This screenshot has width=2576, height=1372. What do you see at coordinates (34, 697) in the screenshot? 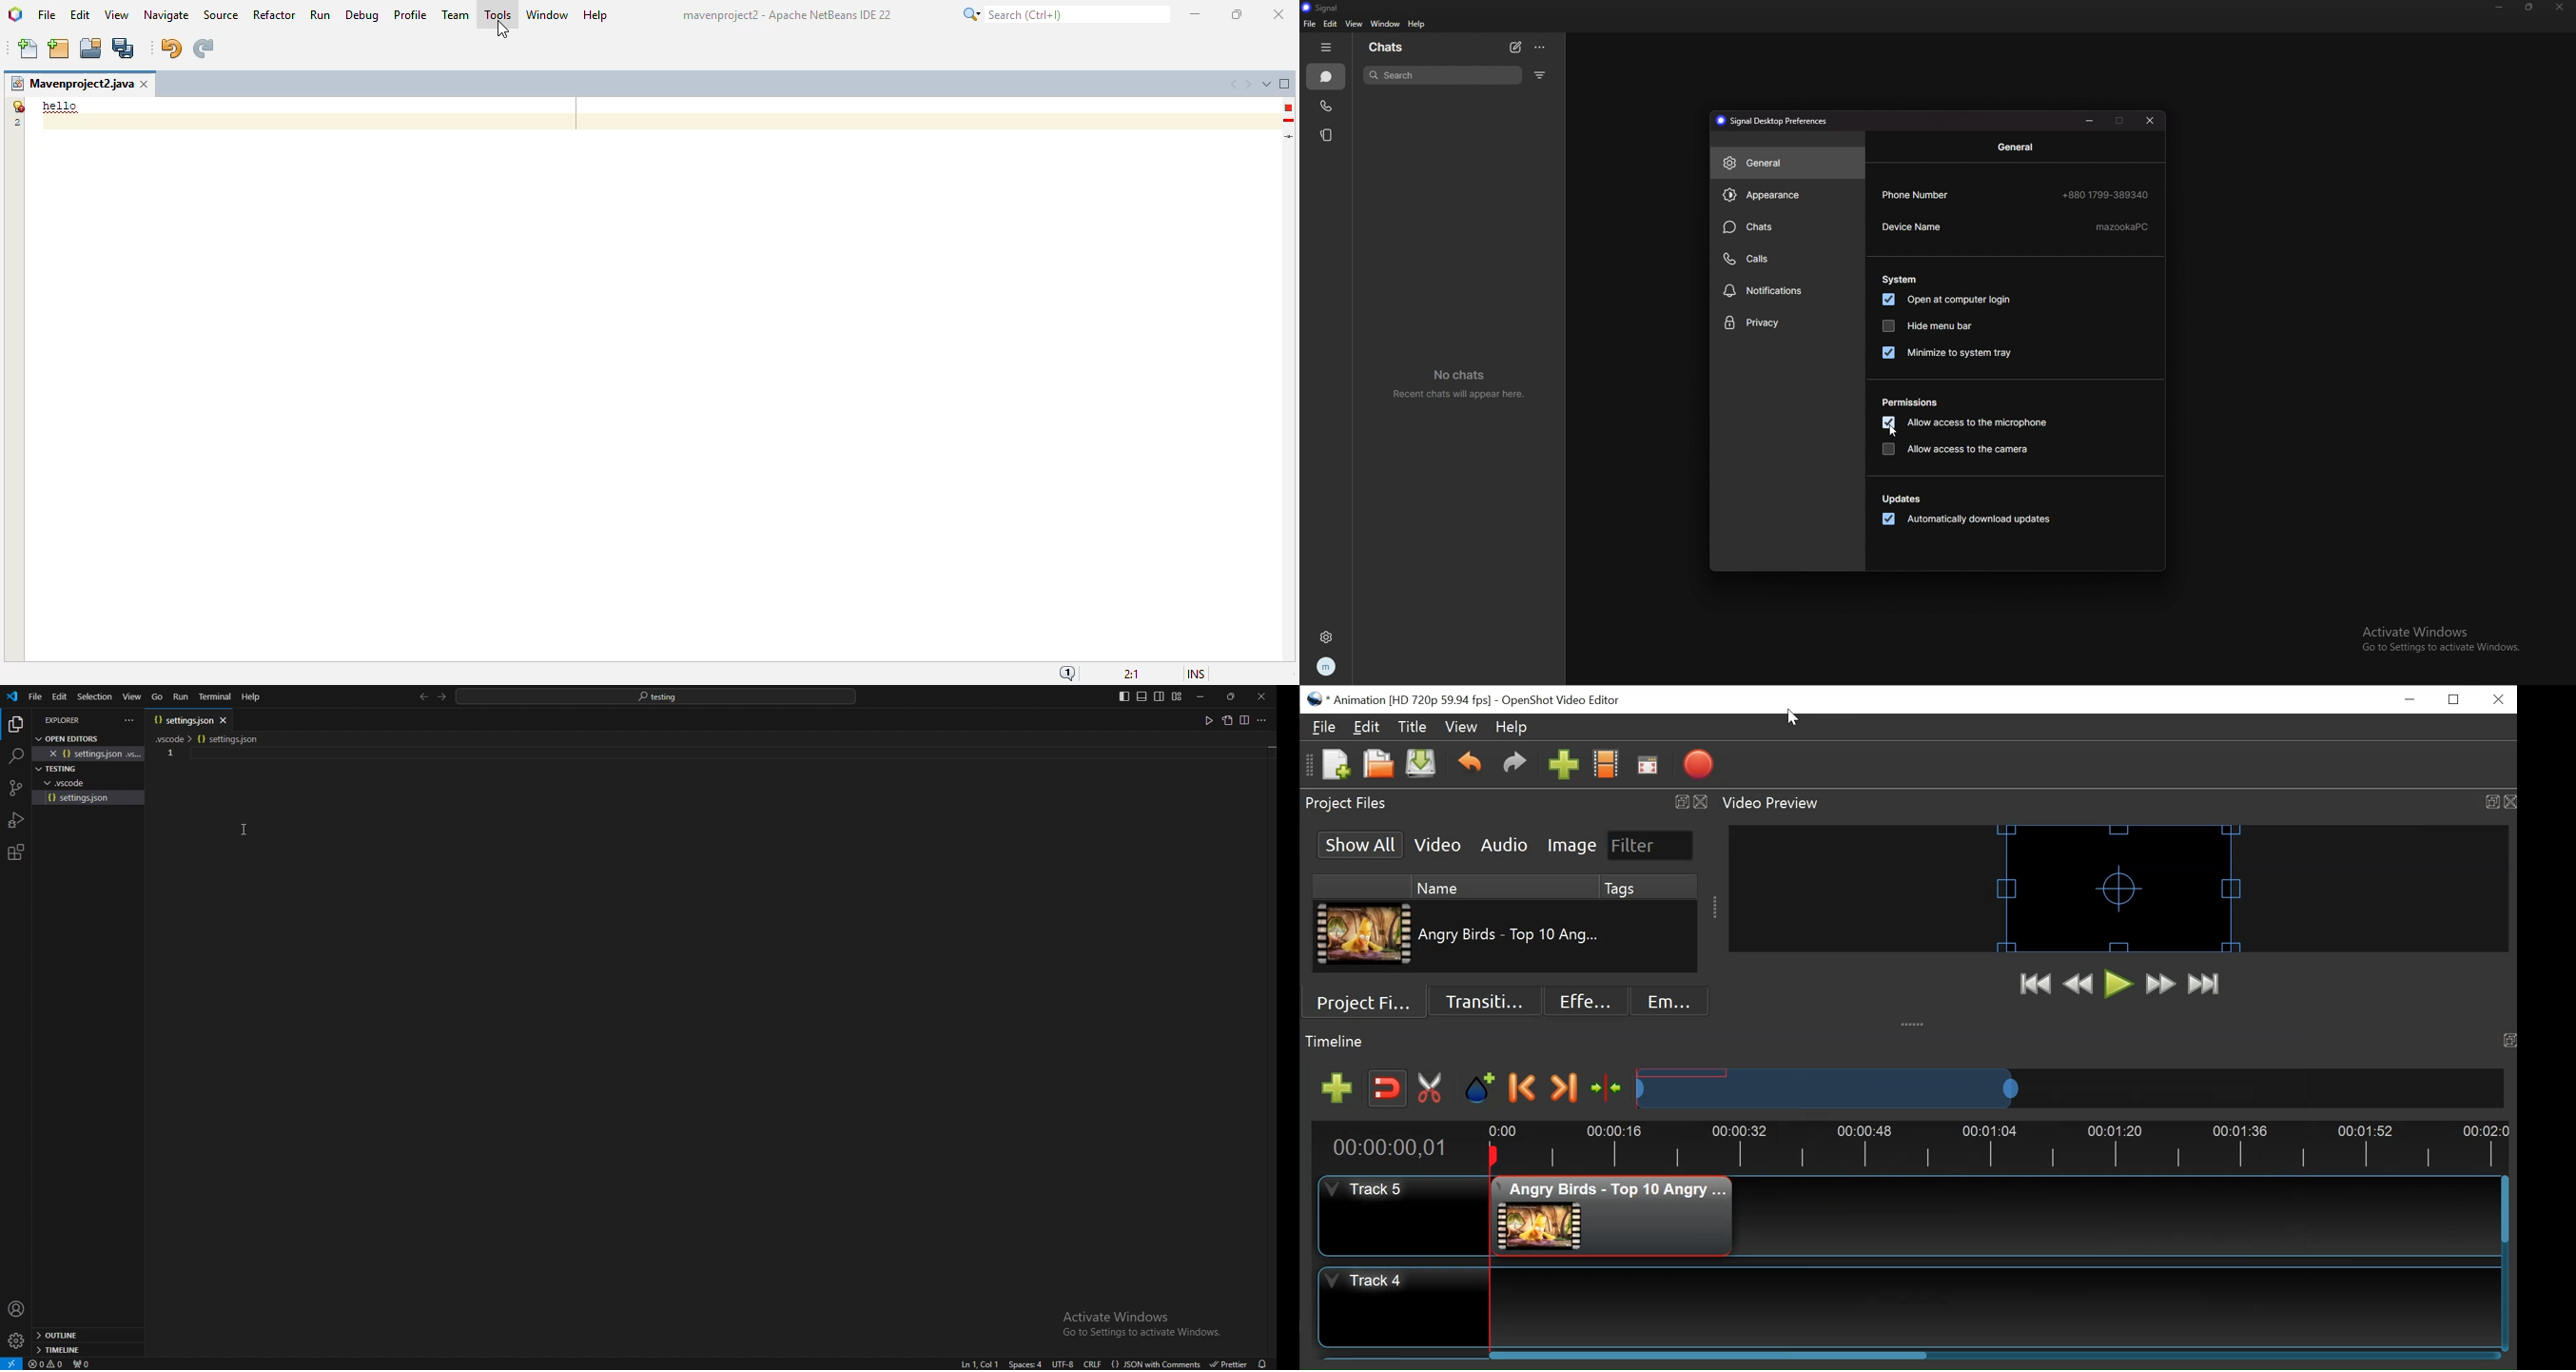
I see `file` at bounding box center [34, 697].